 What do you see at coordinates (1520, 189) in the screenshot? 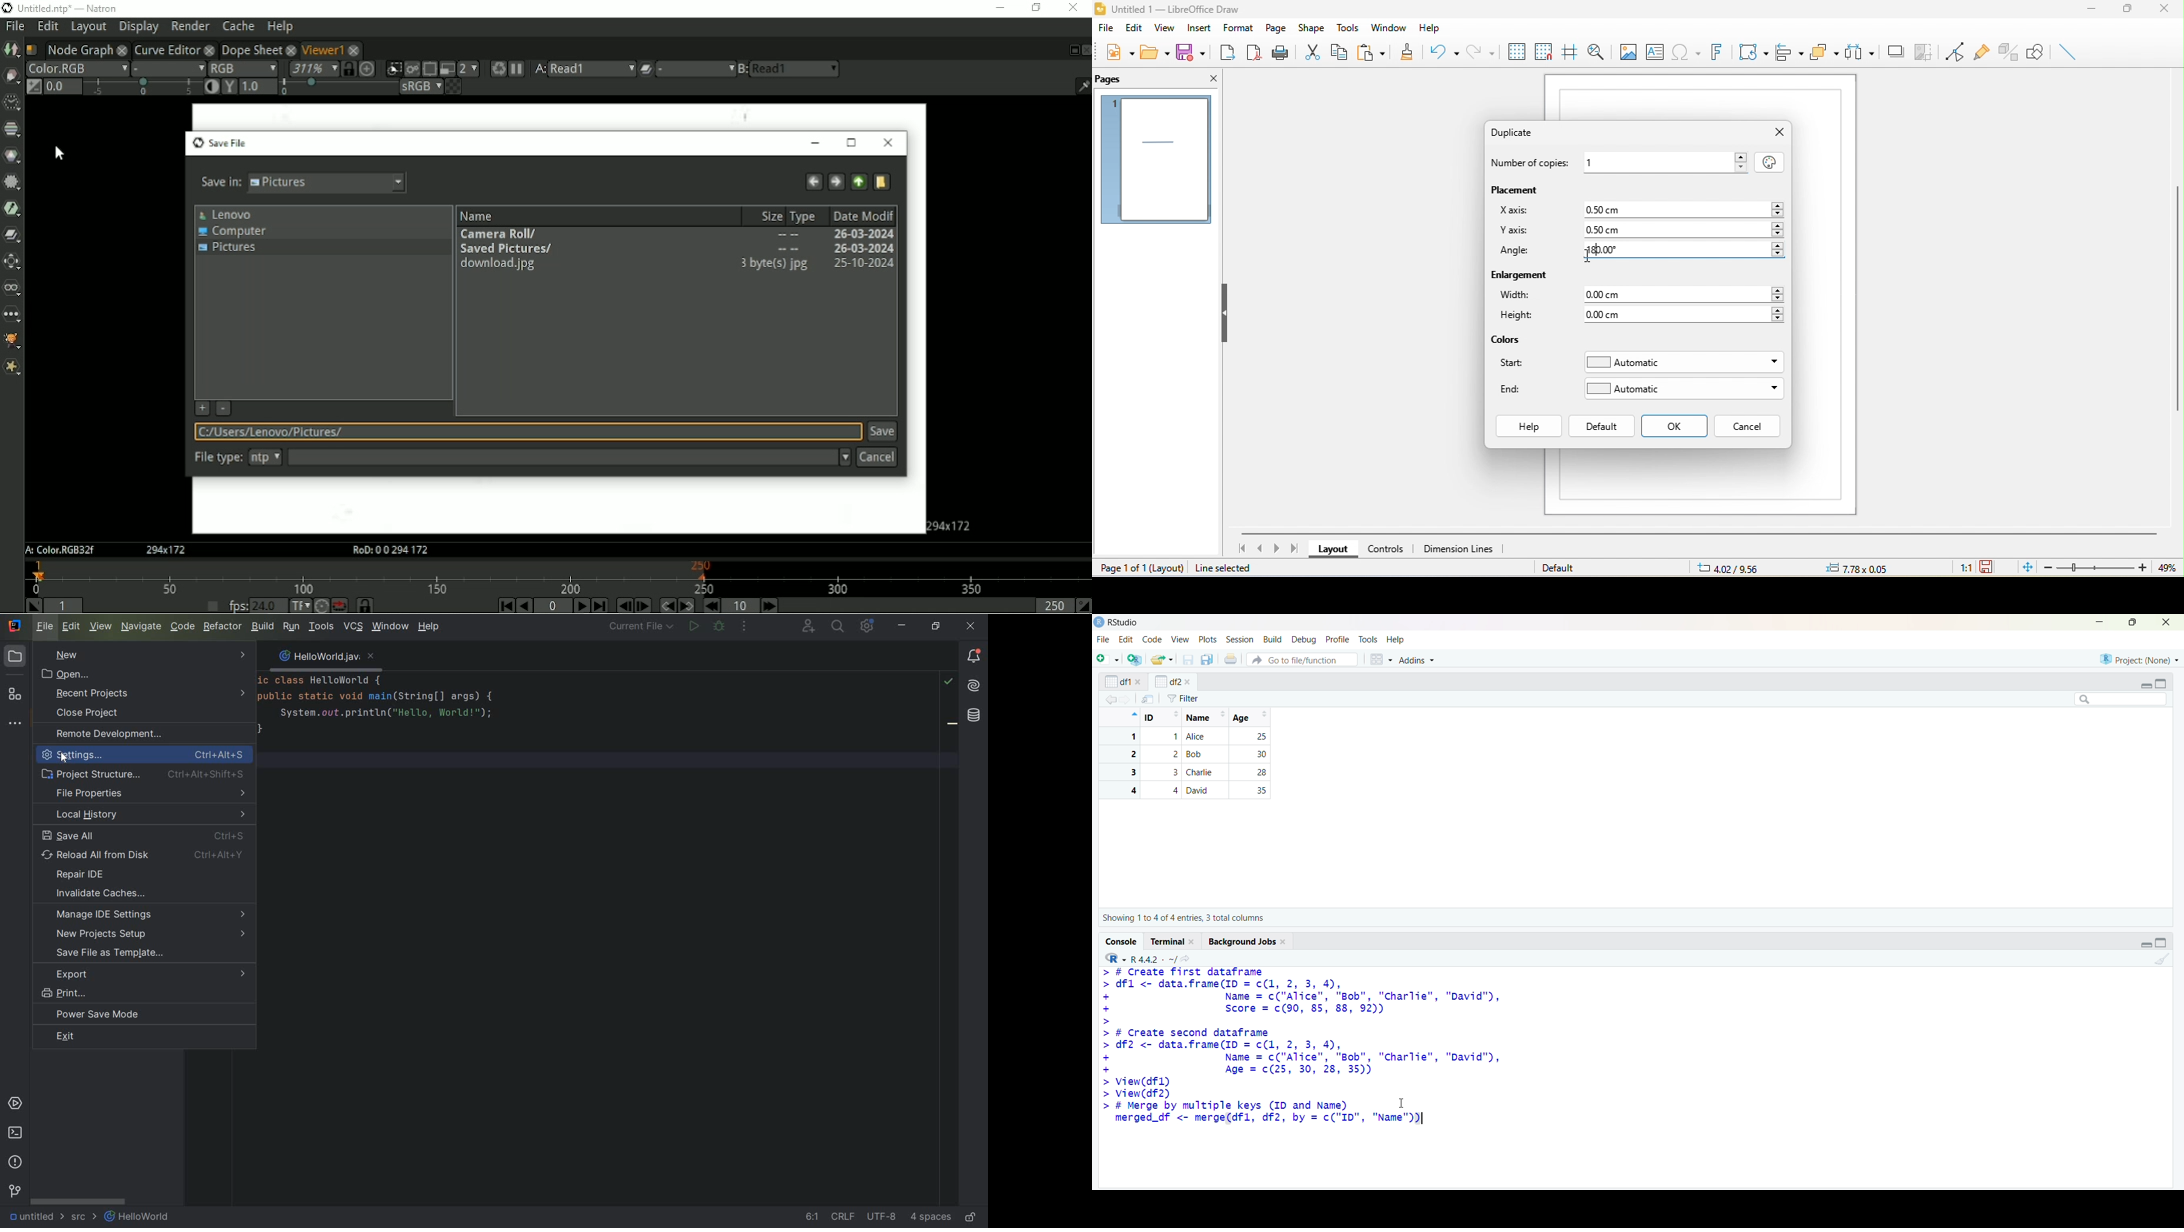
I see `placement` at bounding box center [1520, 189].